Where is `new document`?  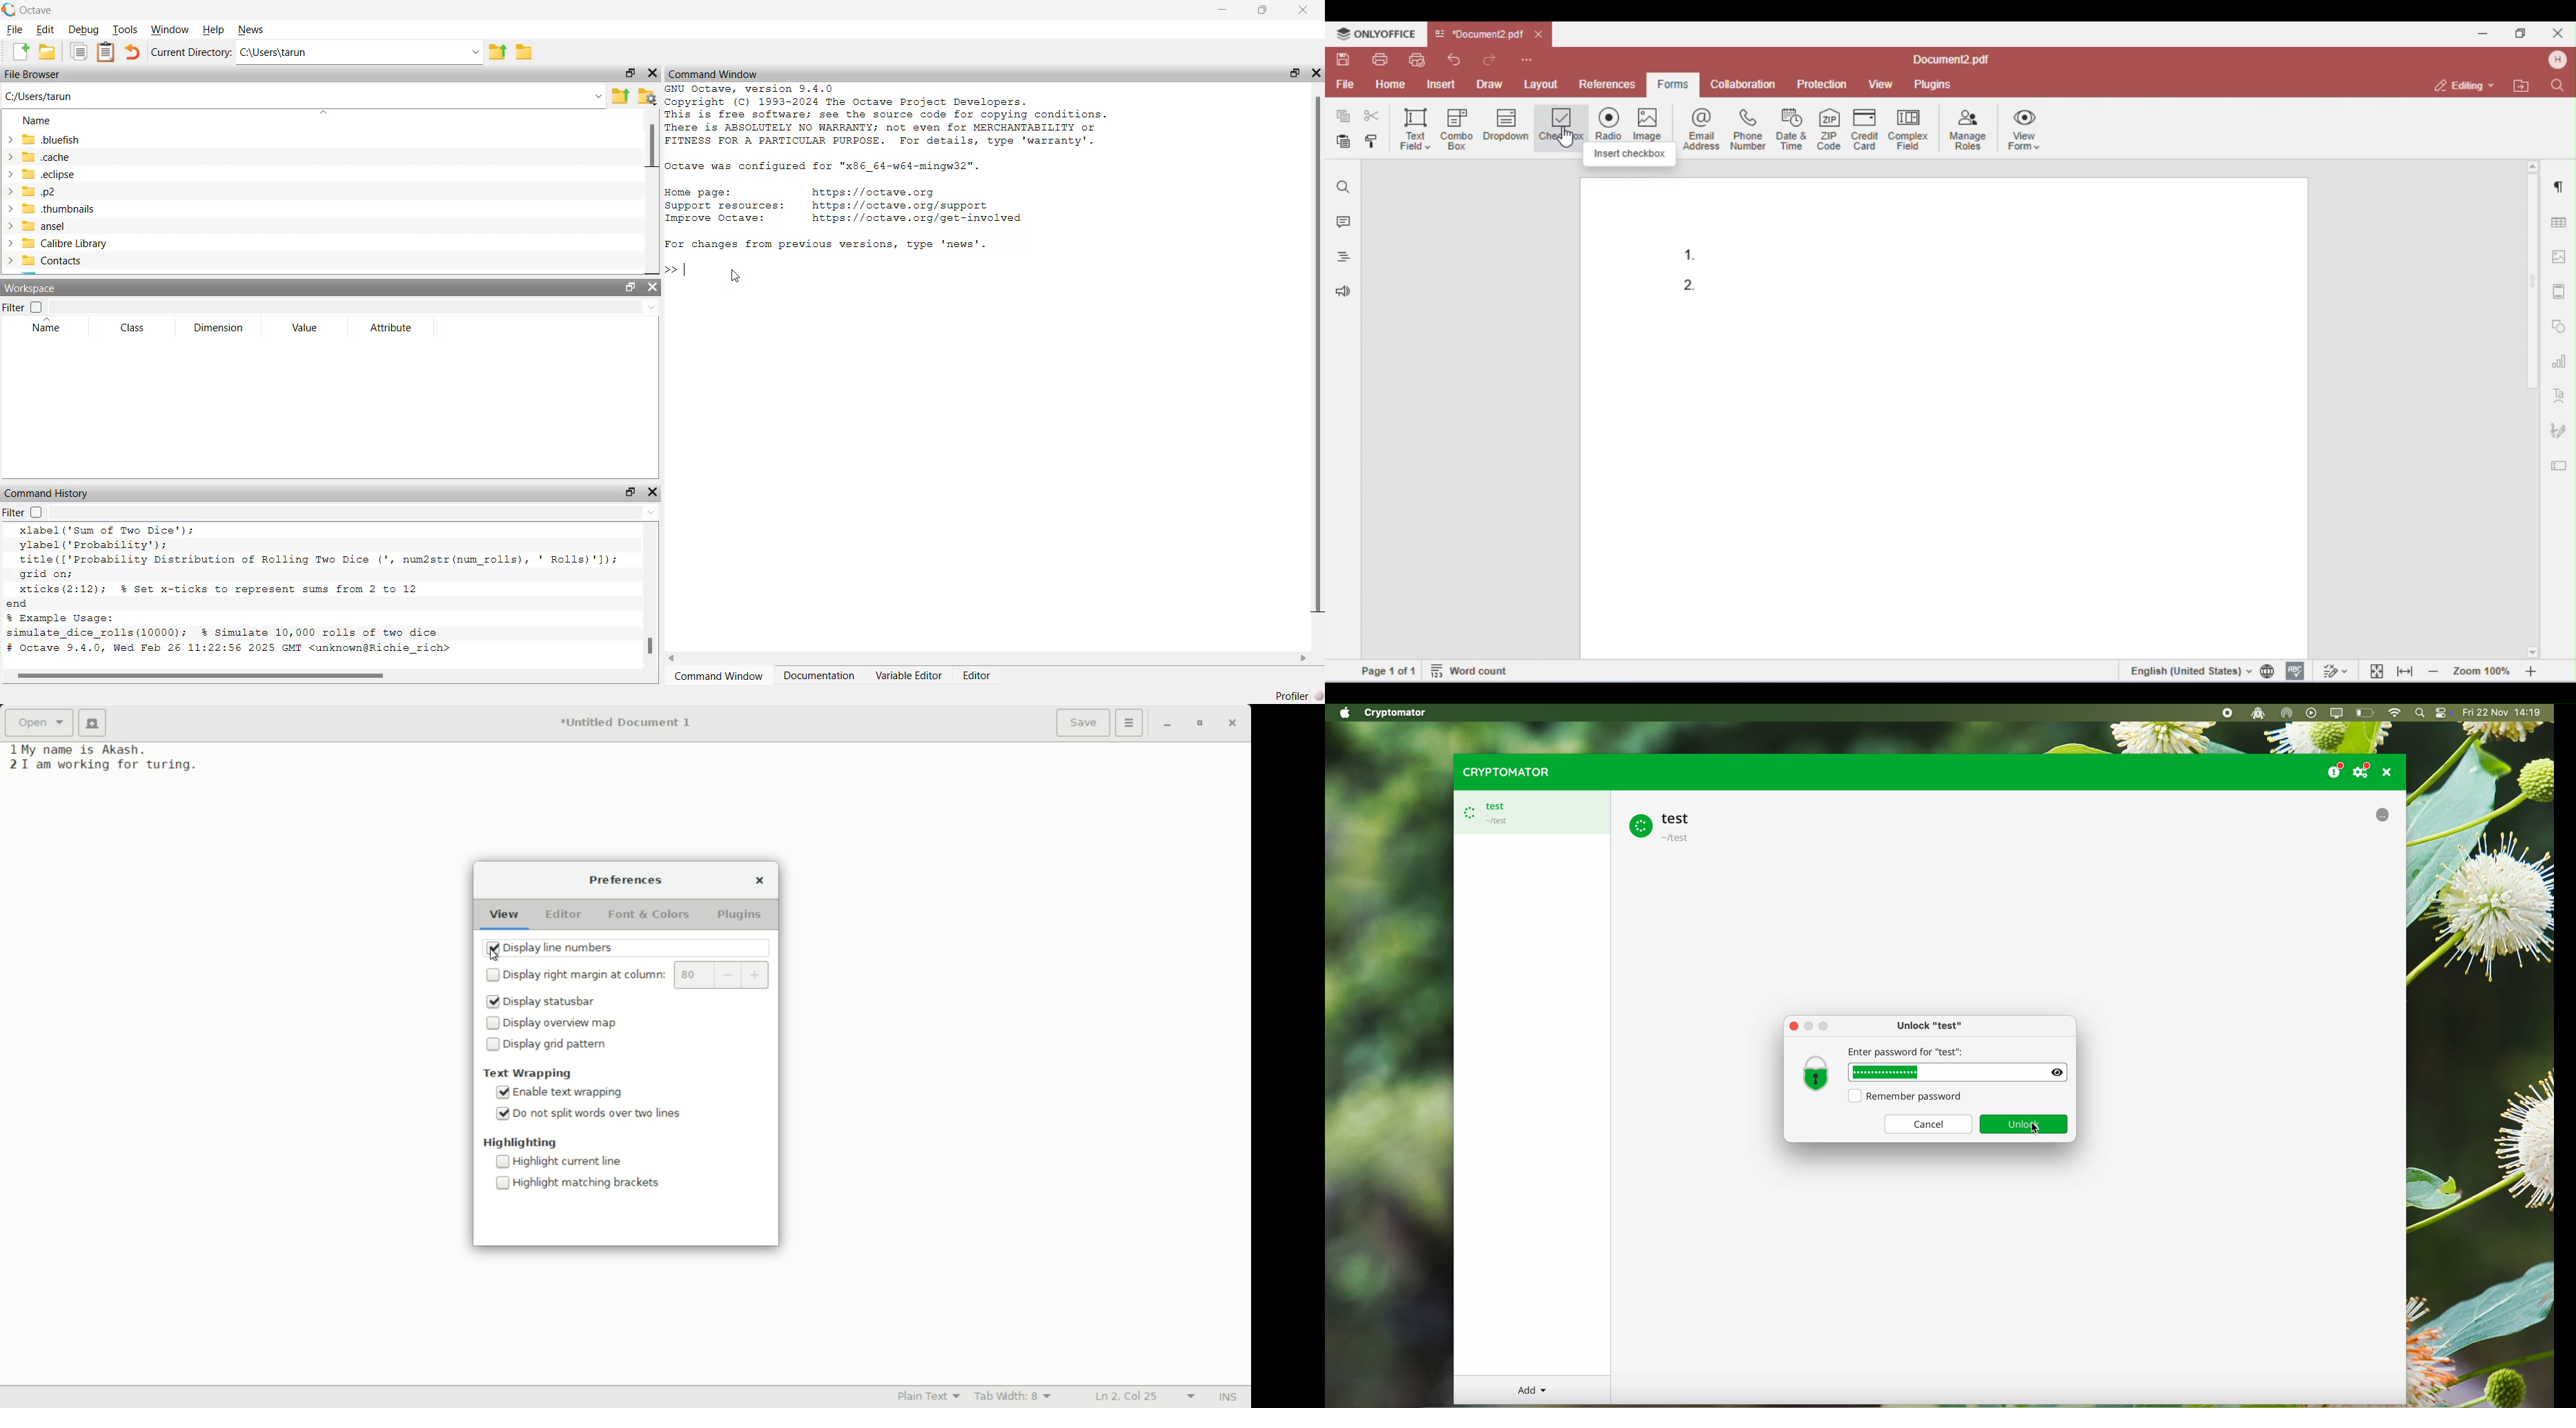
new document is located at coordinates (93, 723).